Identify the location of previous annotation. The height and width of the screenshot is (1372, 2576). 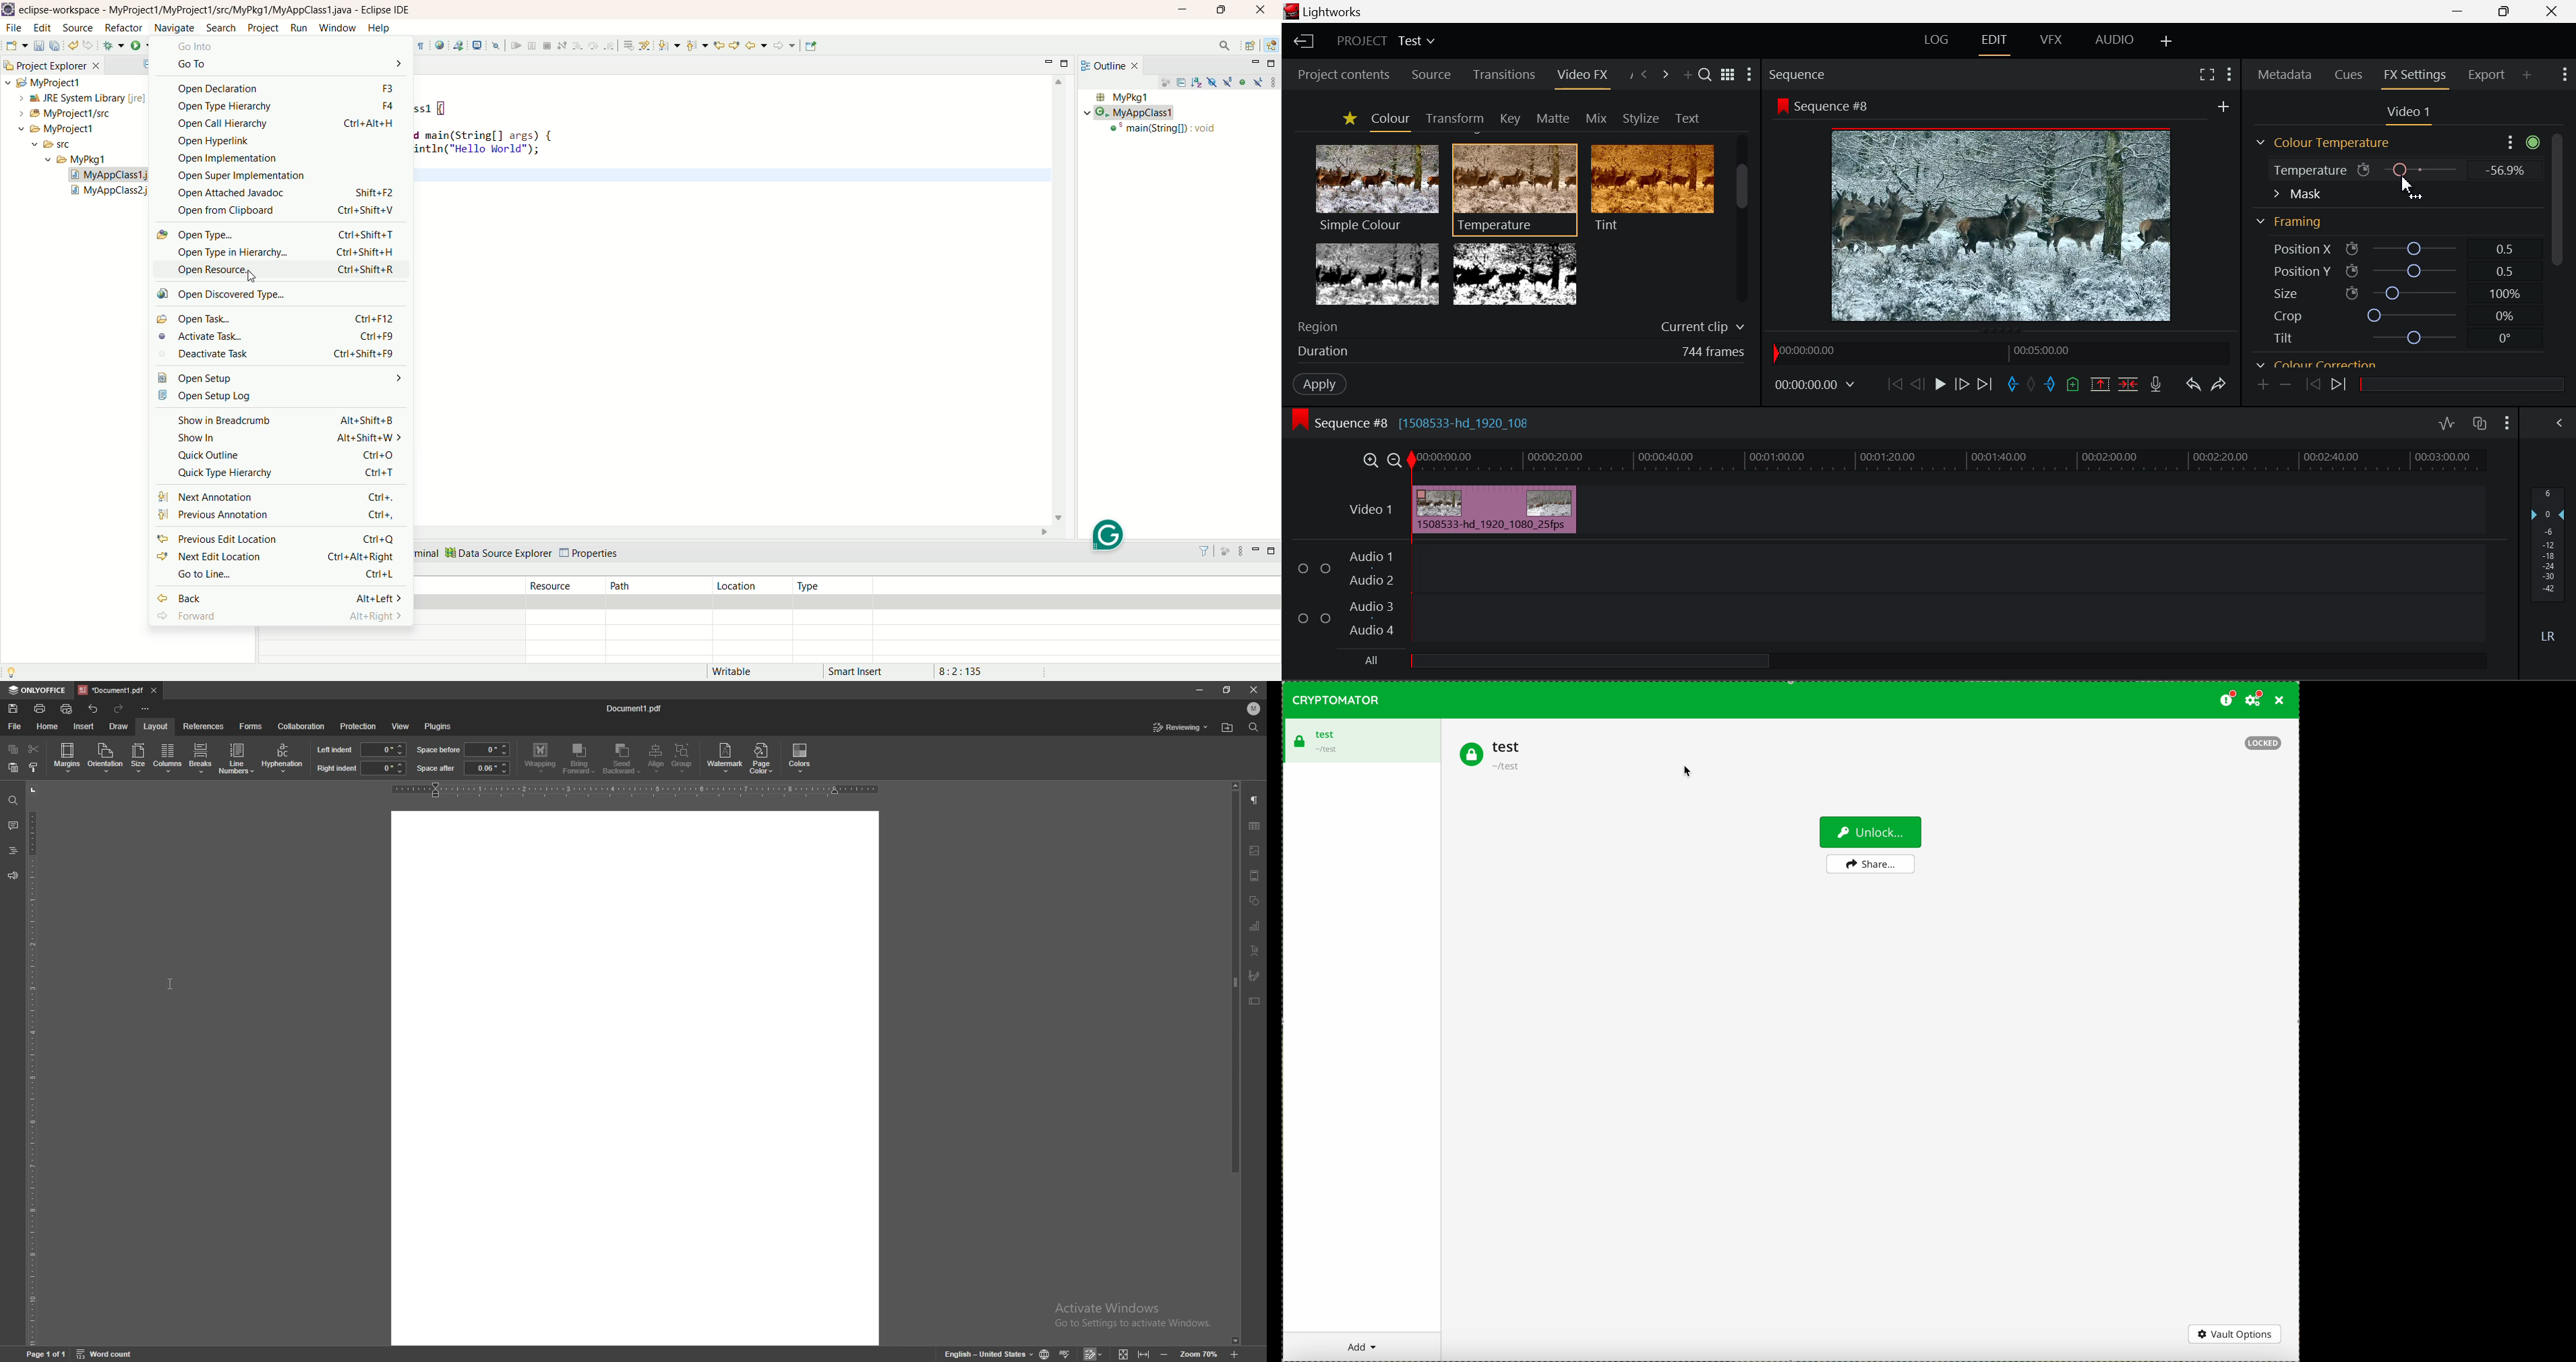
(697, 45).